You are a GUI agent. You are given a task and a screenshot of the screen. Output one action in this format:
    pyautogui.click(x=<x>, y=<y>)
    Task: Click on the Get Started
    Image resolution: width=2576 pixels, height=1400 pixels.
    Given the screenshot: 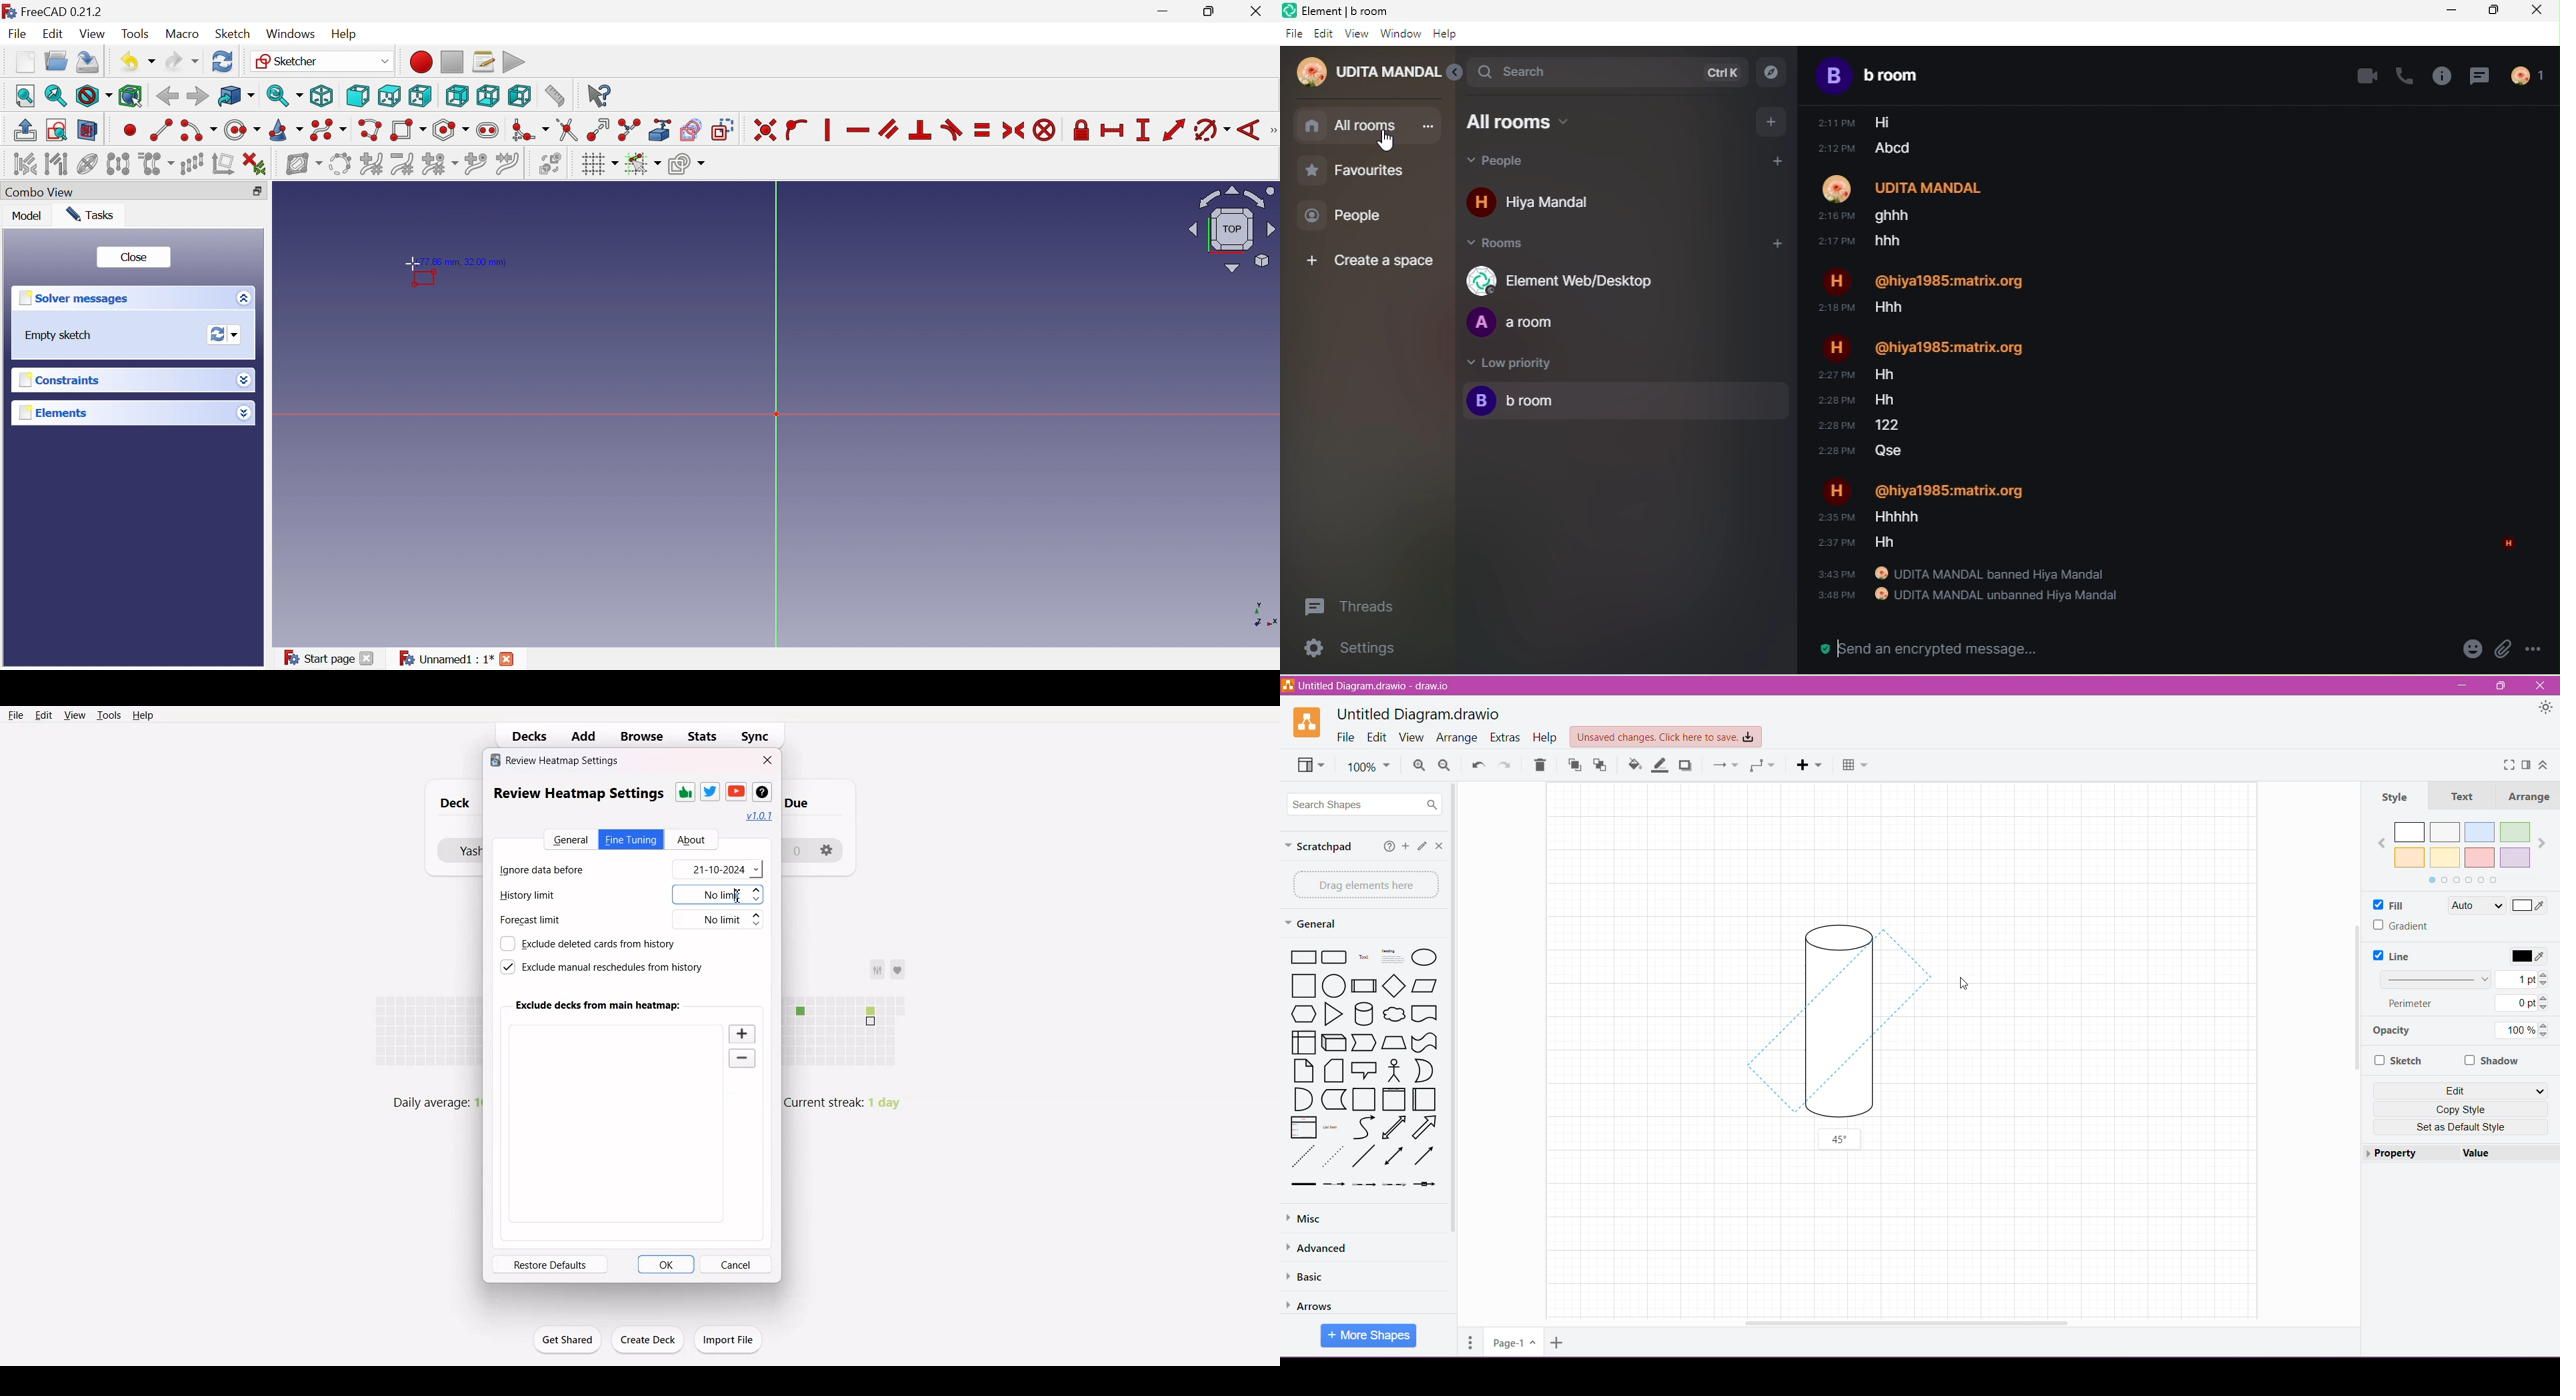 What is the action you would take?
    pyautogui.click(x=566, y=1339)
    